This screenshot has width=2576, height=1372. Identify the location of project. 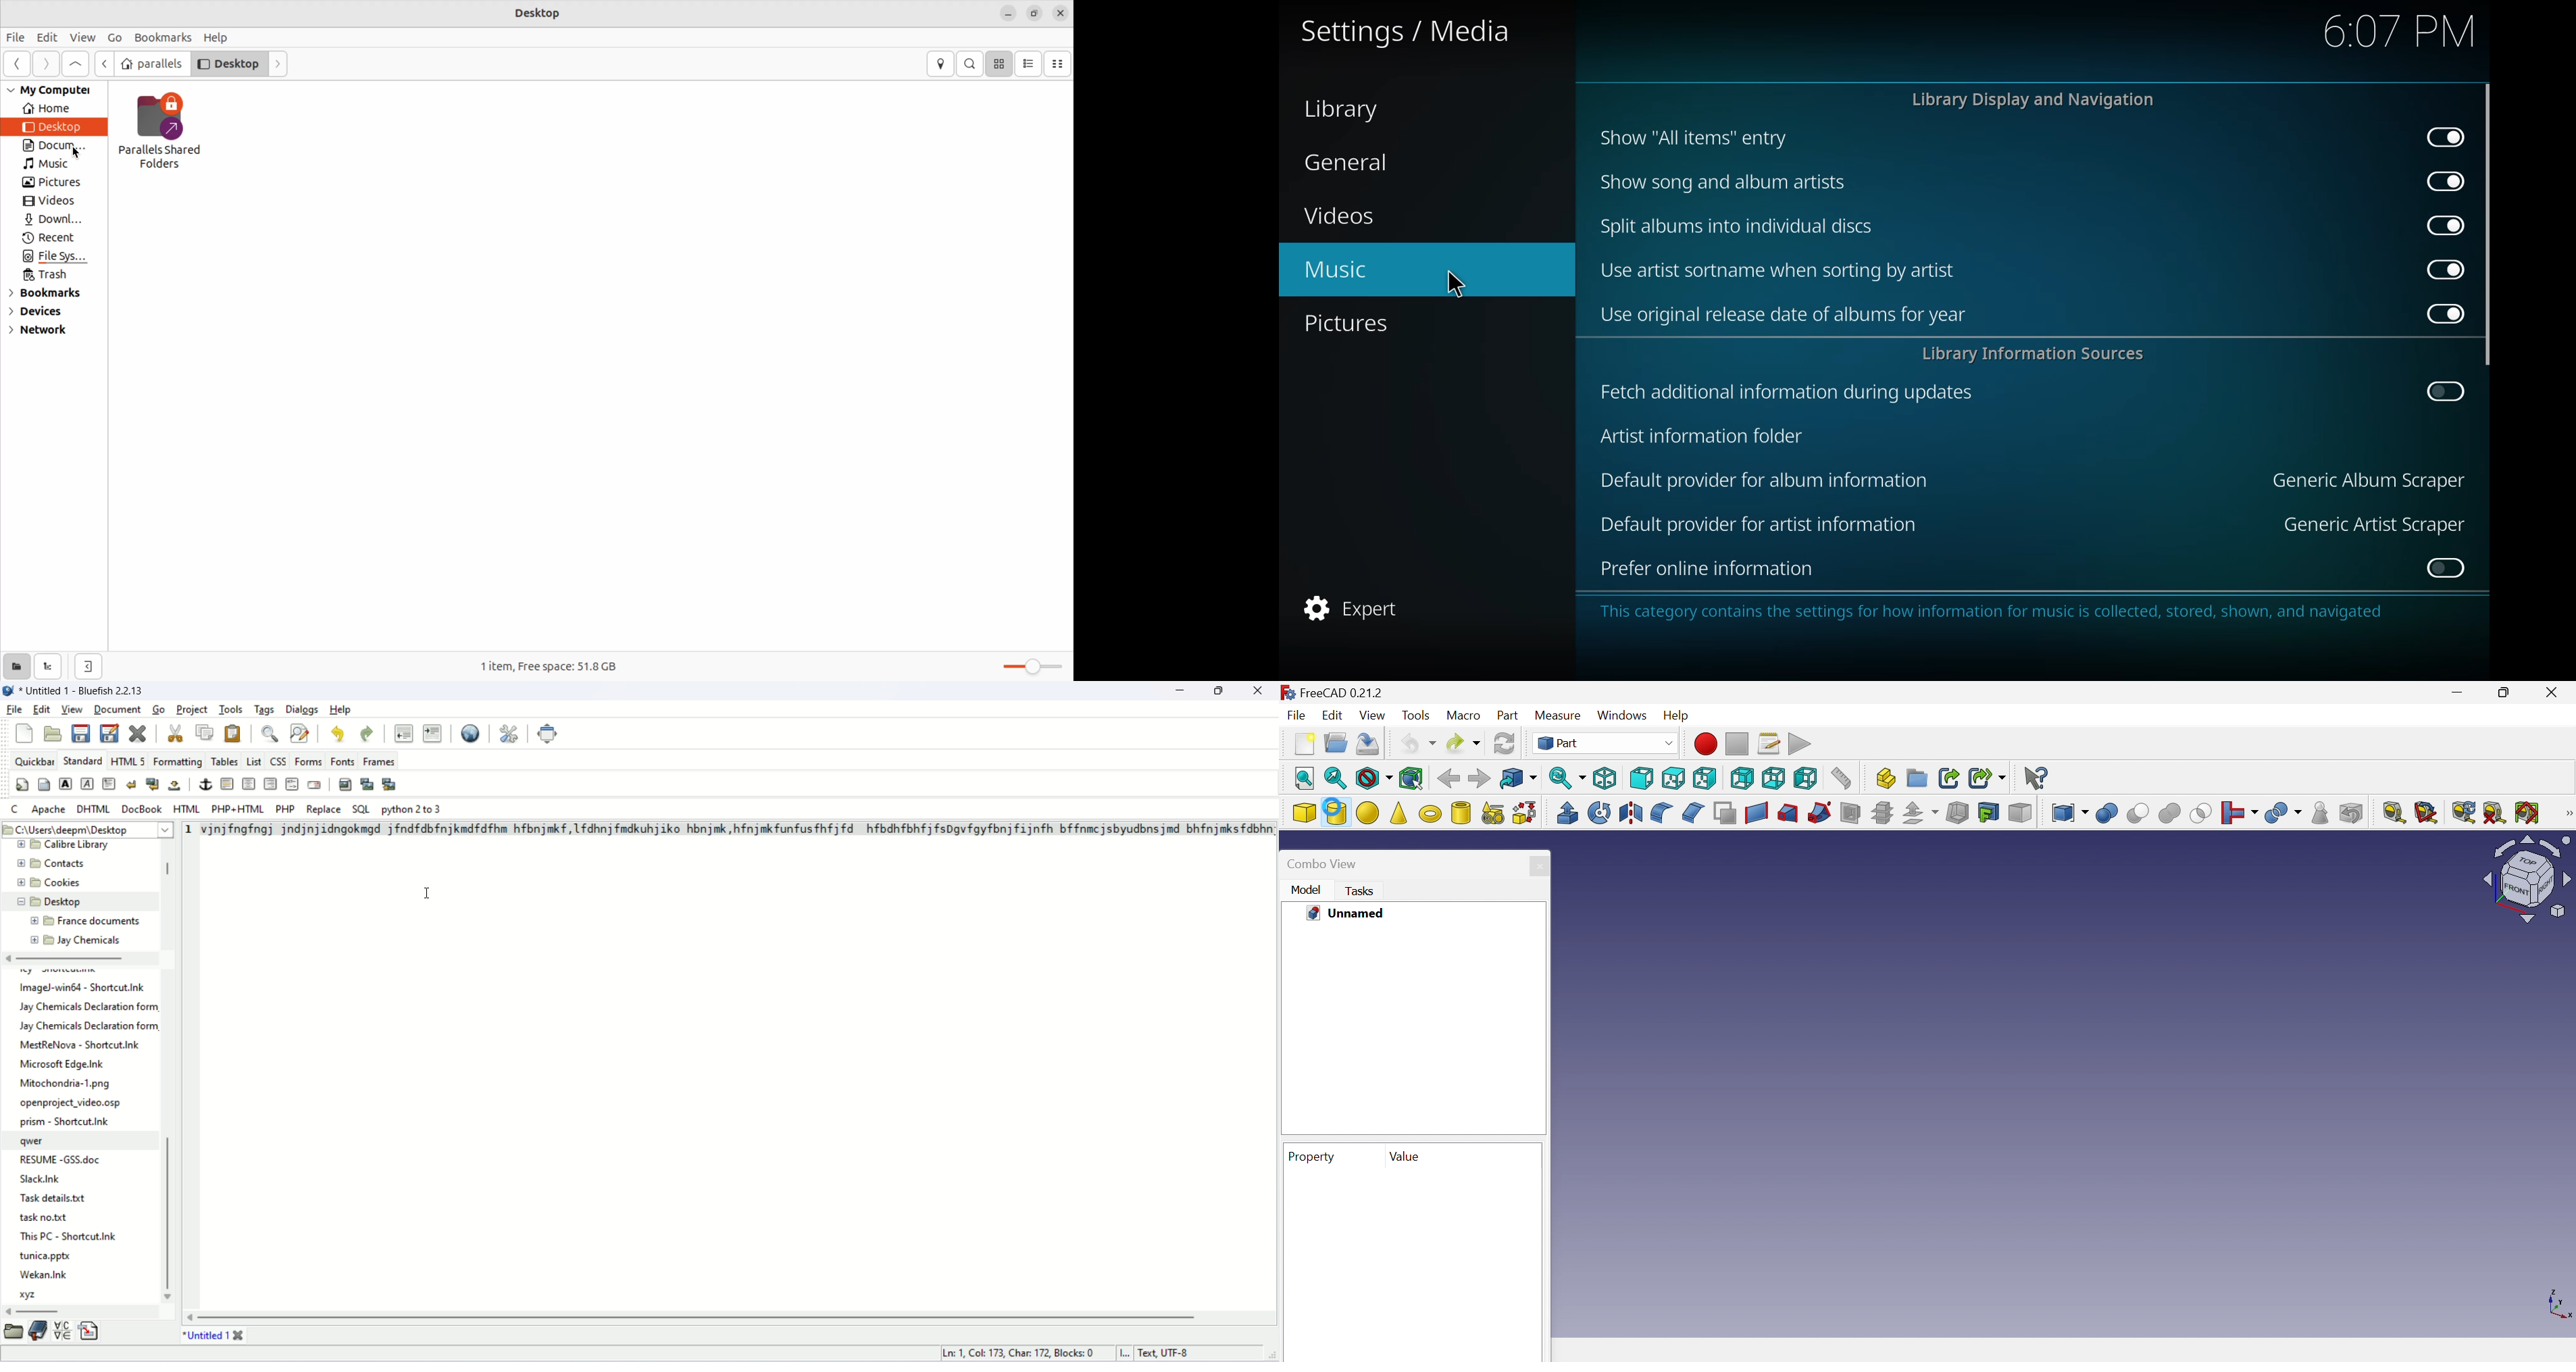
(193, 709).